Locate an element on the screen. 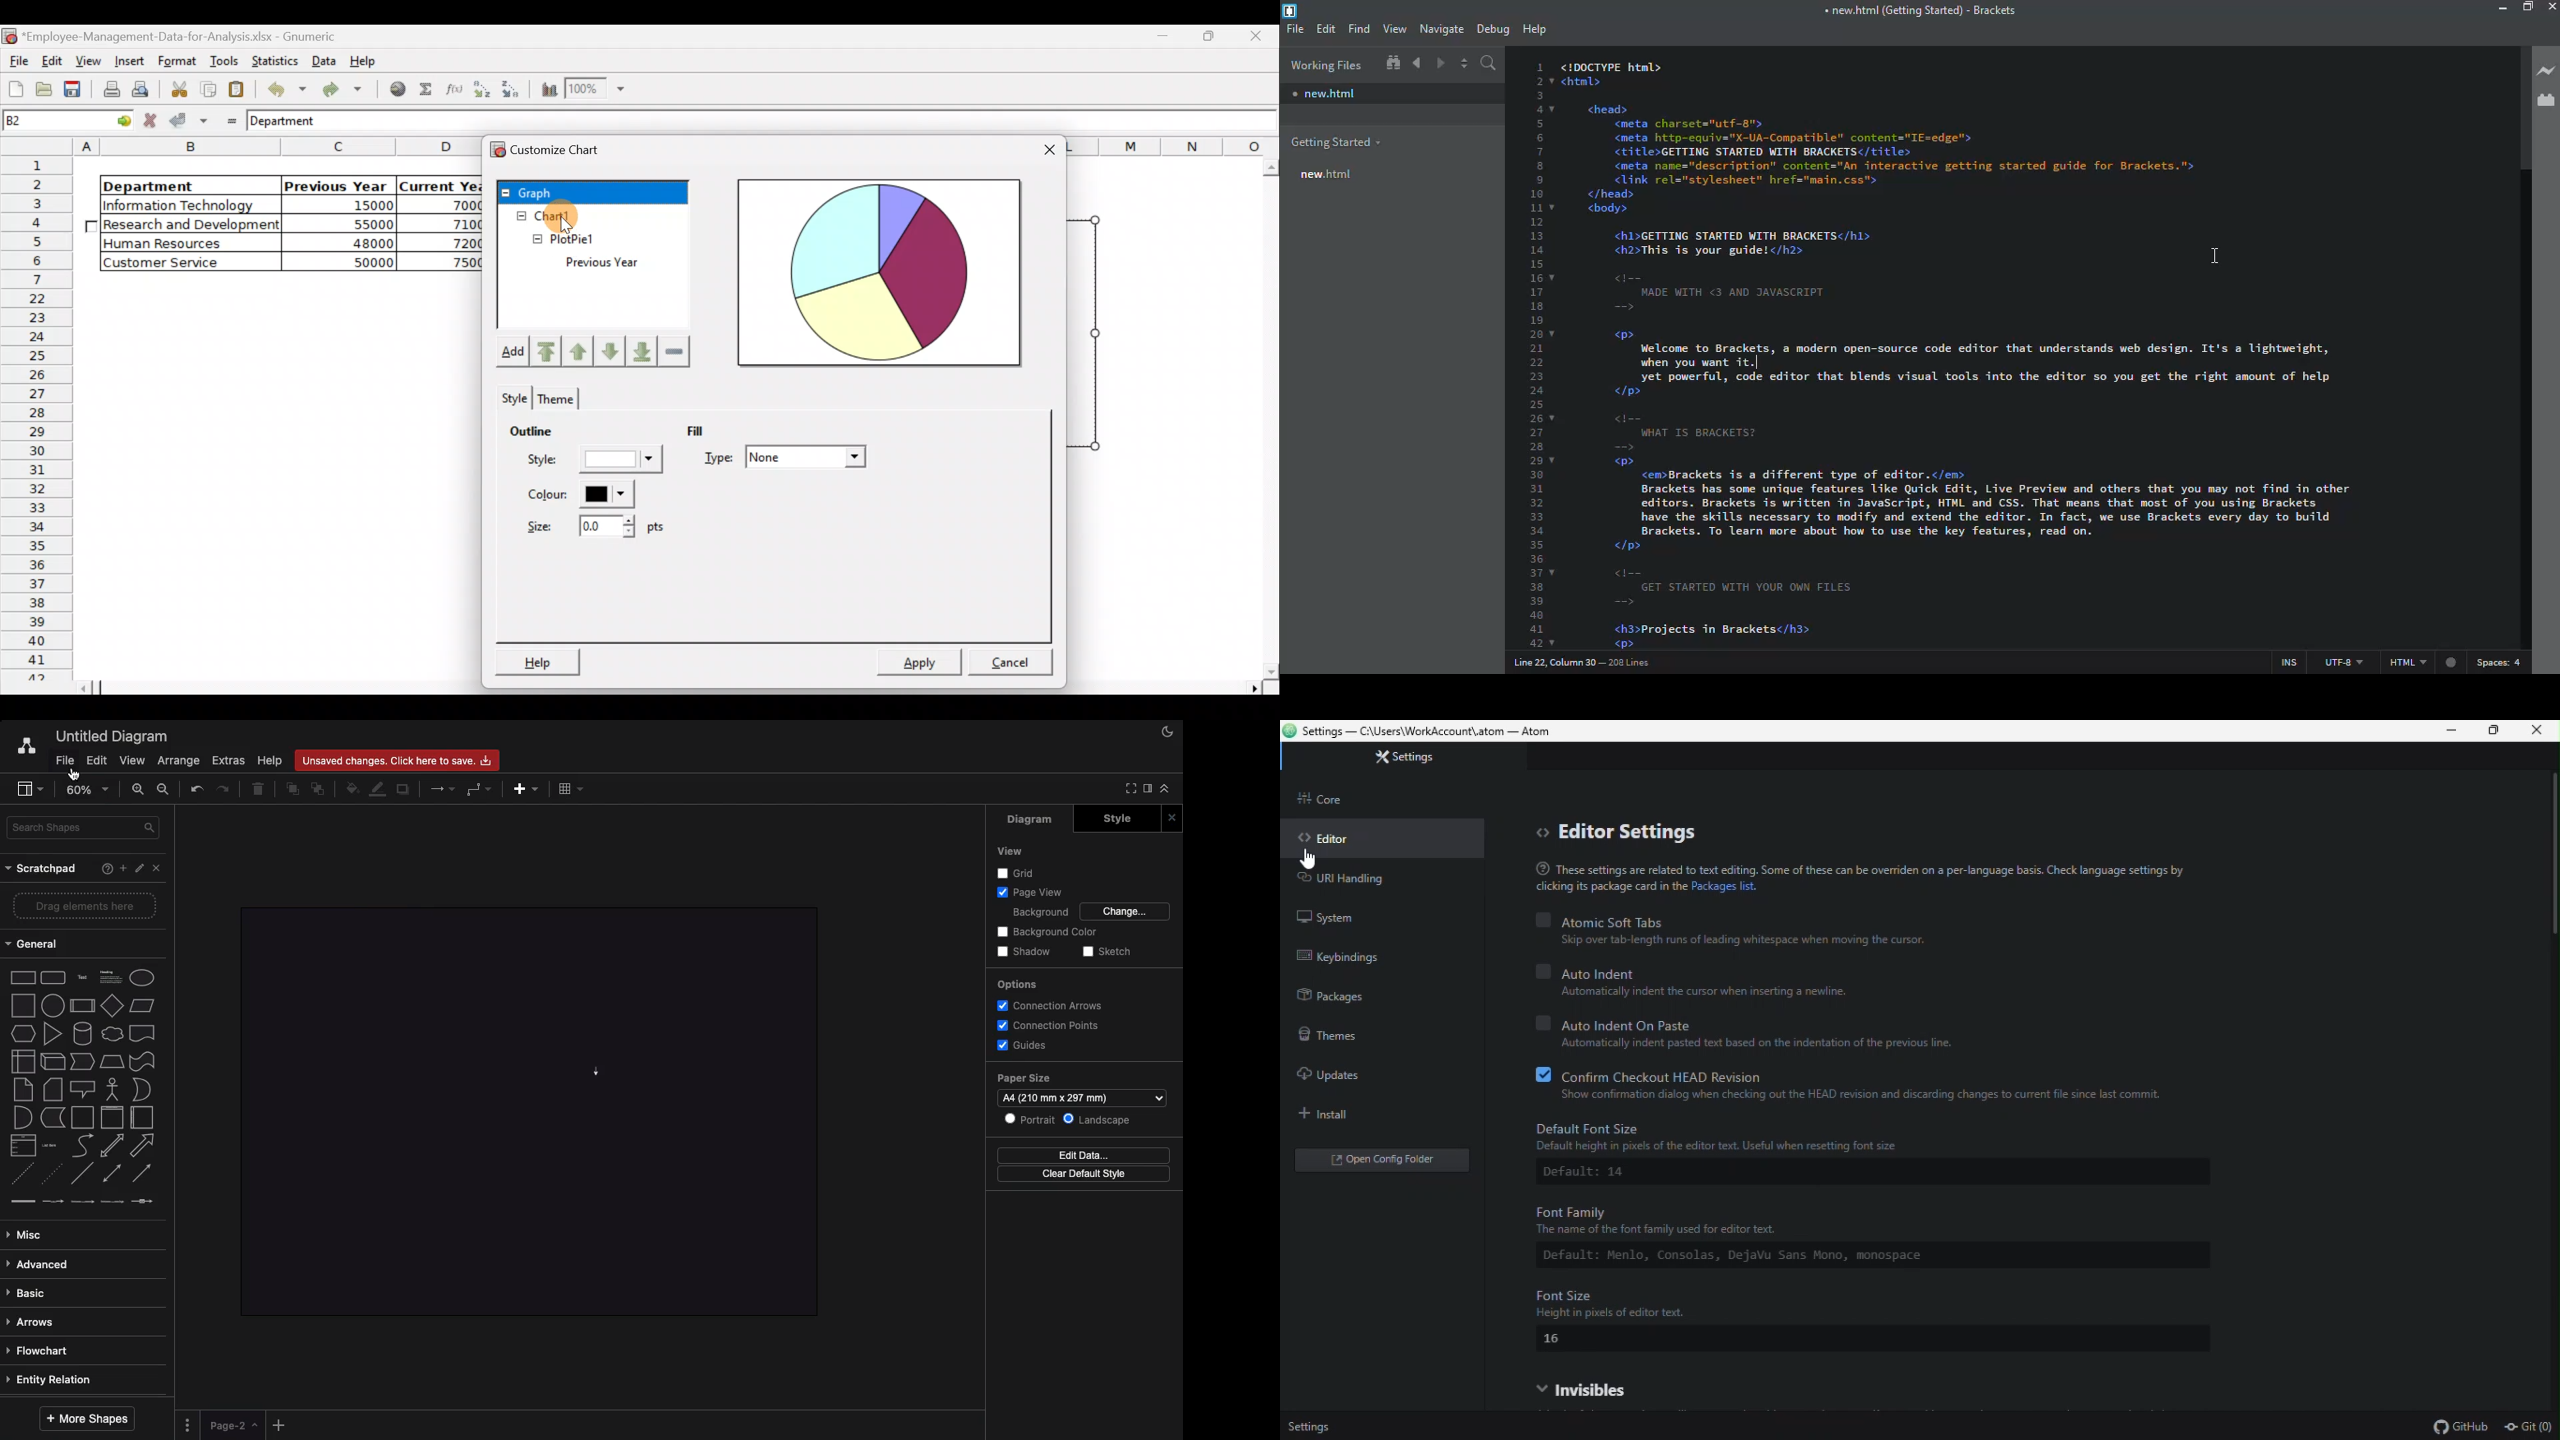 The image size is (2576, 1456). Redo undone action is located at coordinates (347, 89).